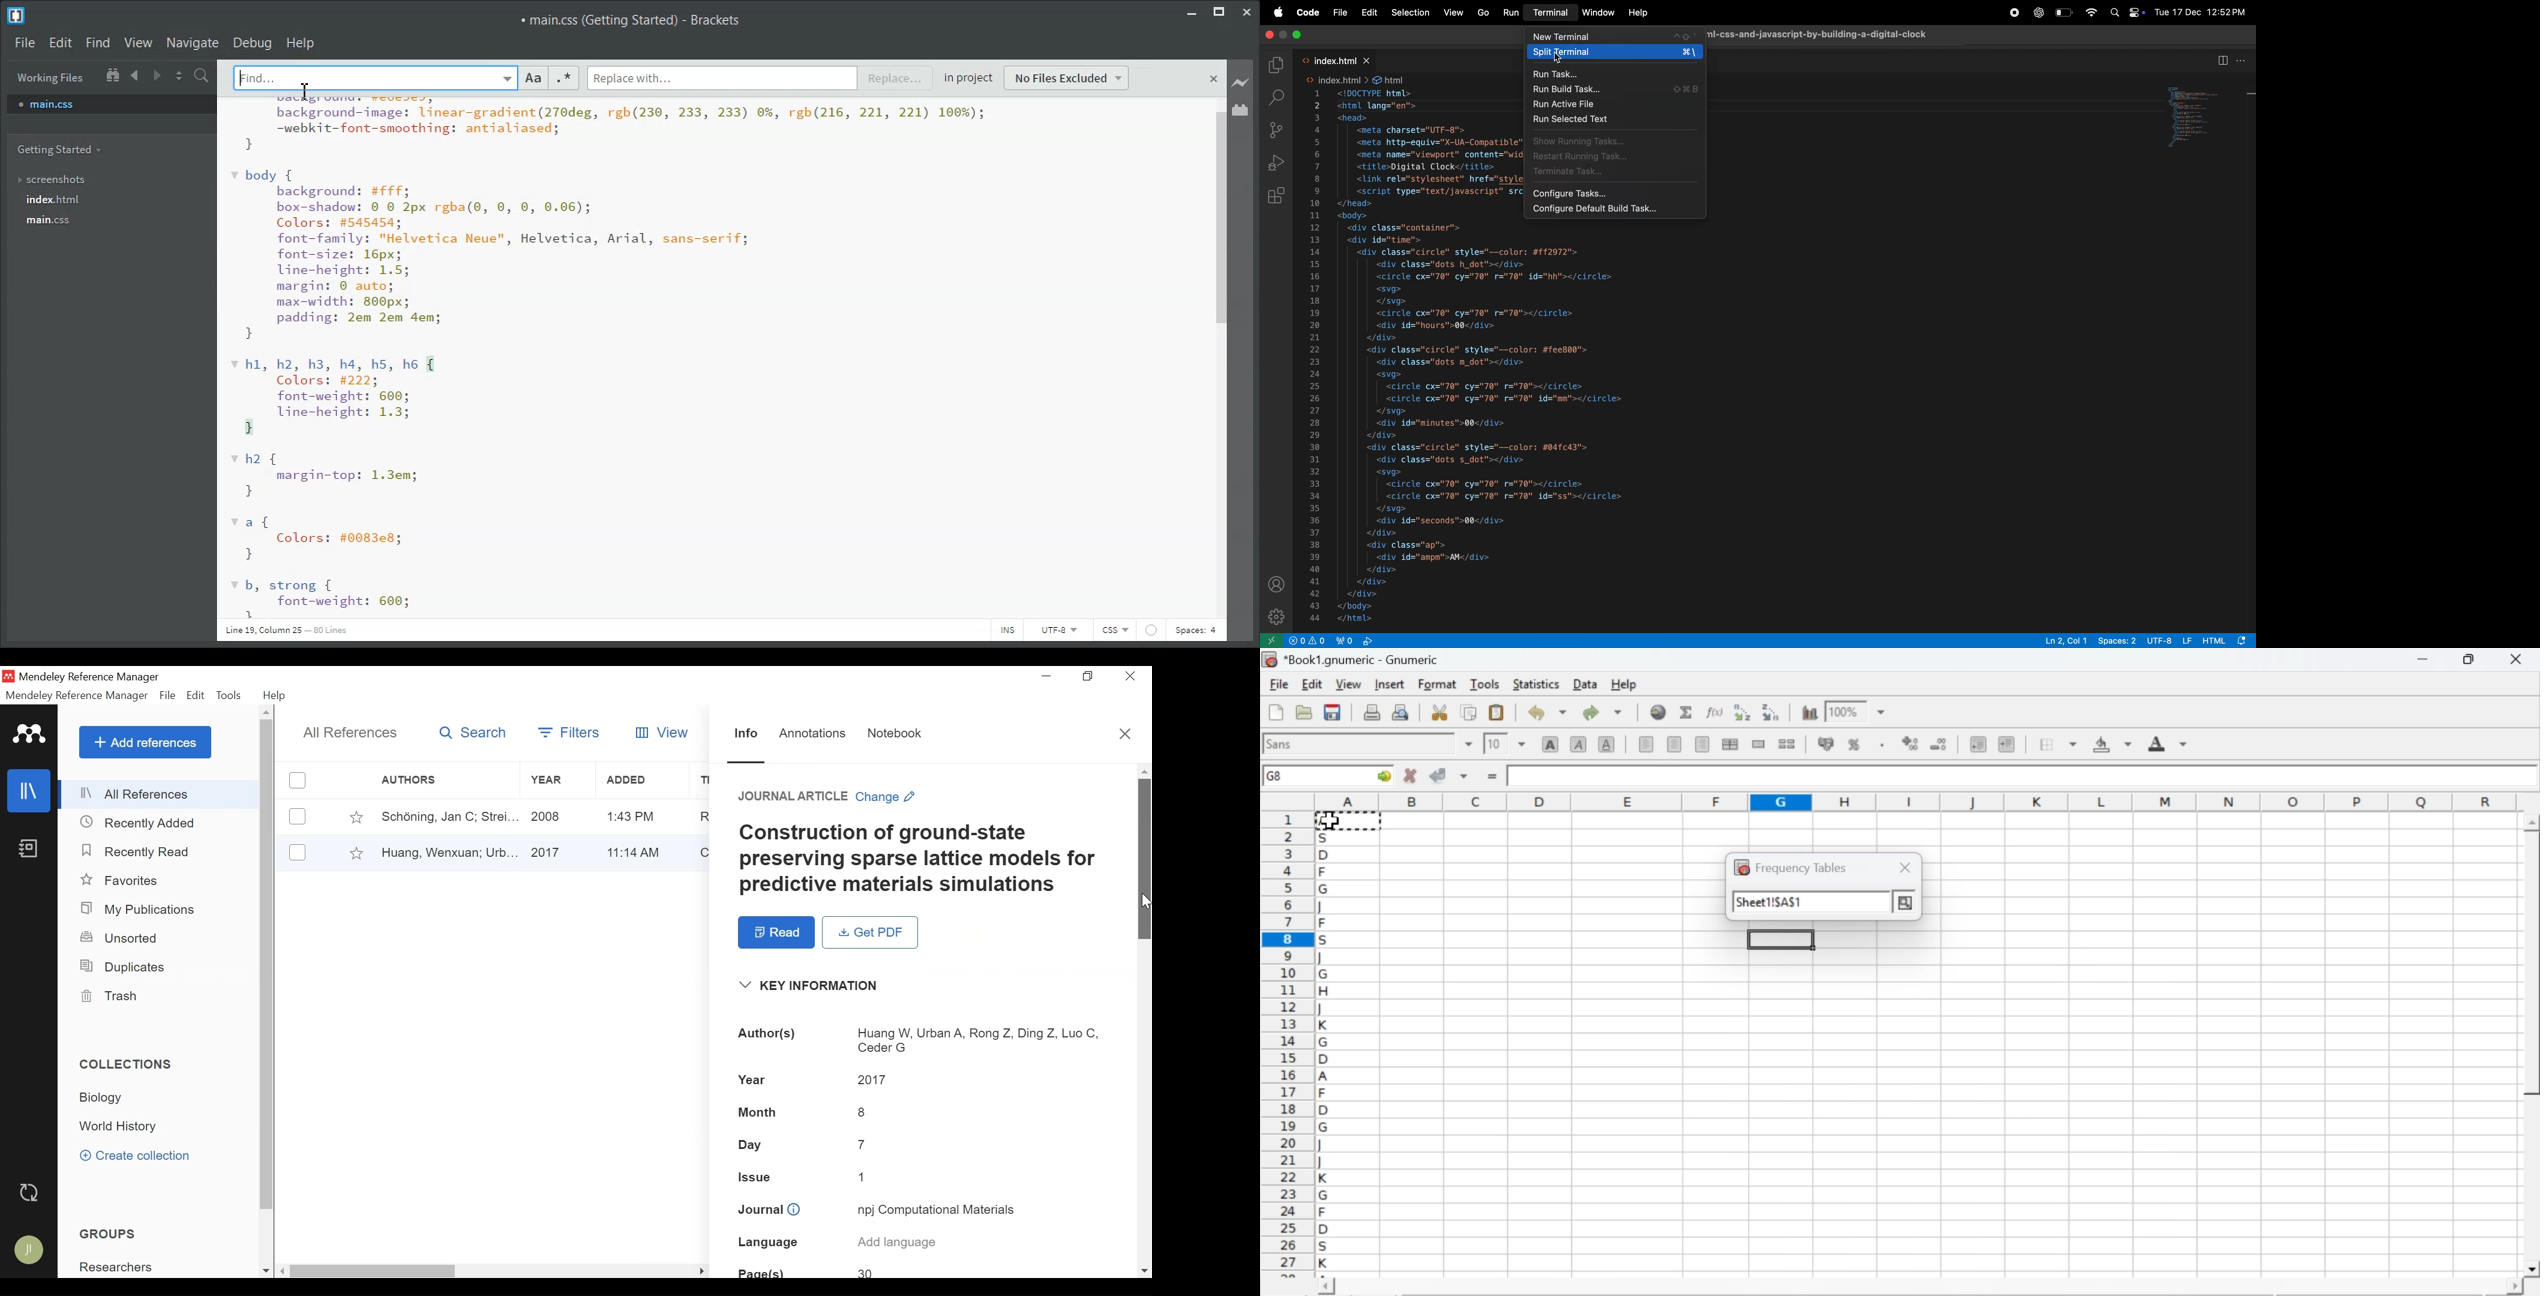 The image size is (2548, 1316). I want to click on alphabets, so click(1325, 1041).